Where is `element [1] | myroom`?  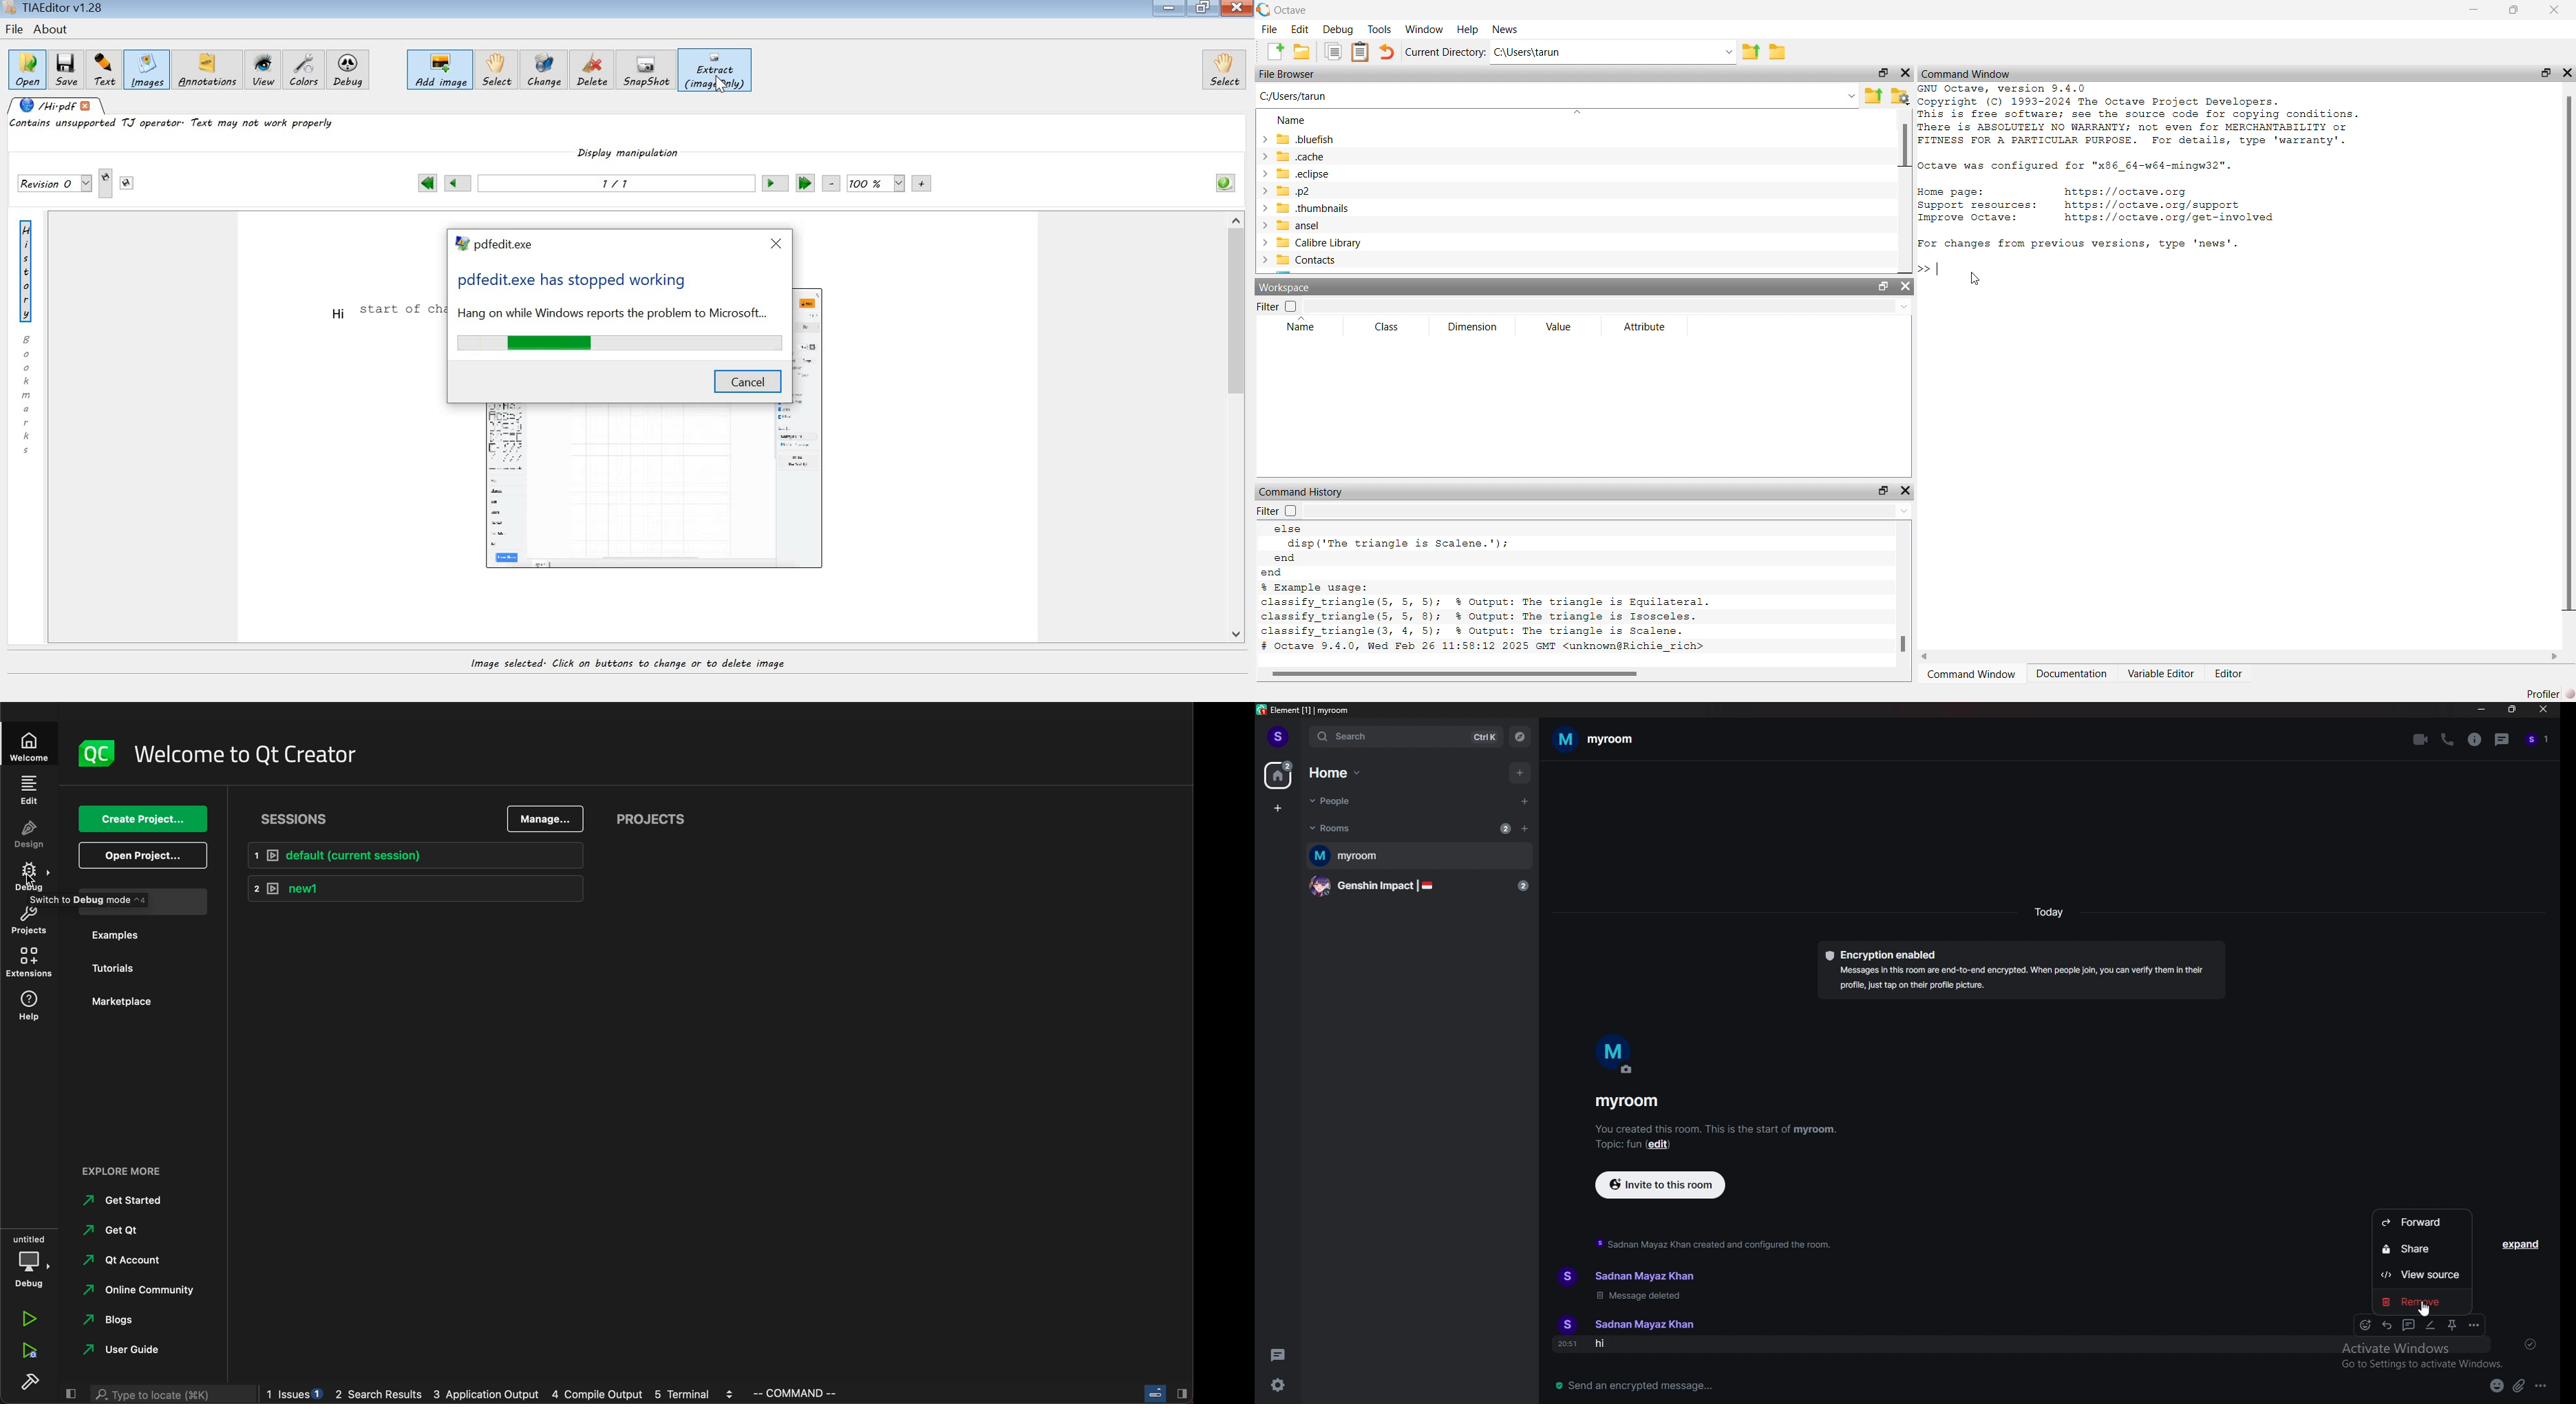
element [1] | myroom is located at coordinates (1305, 710).